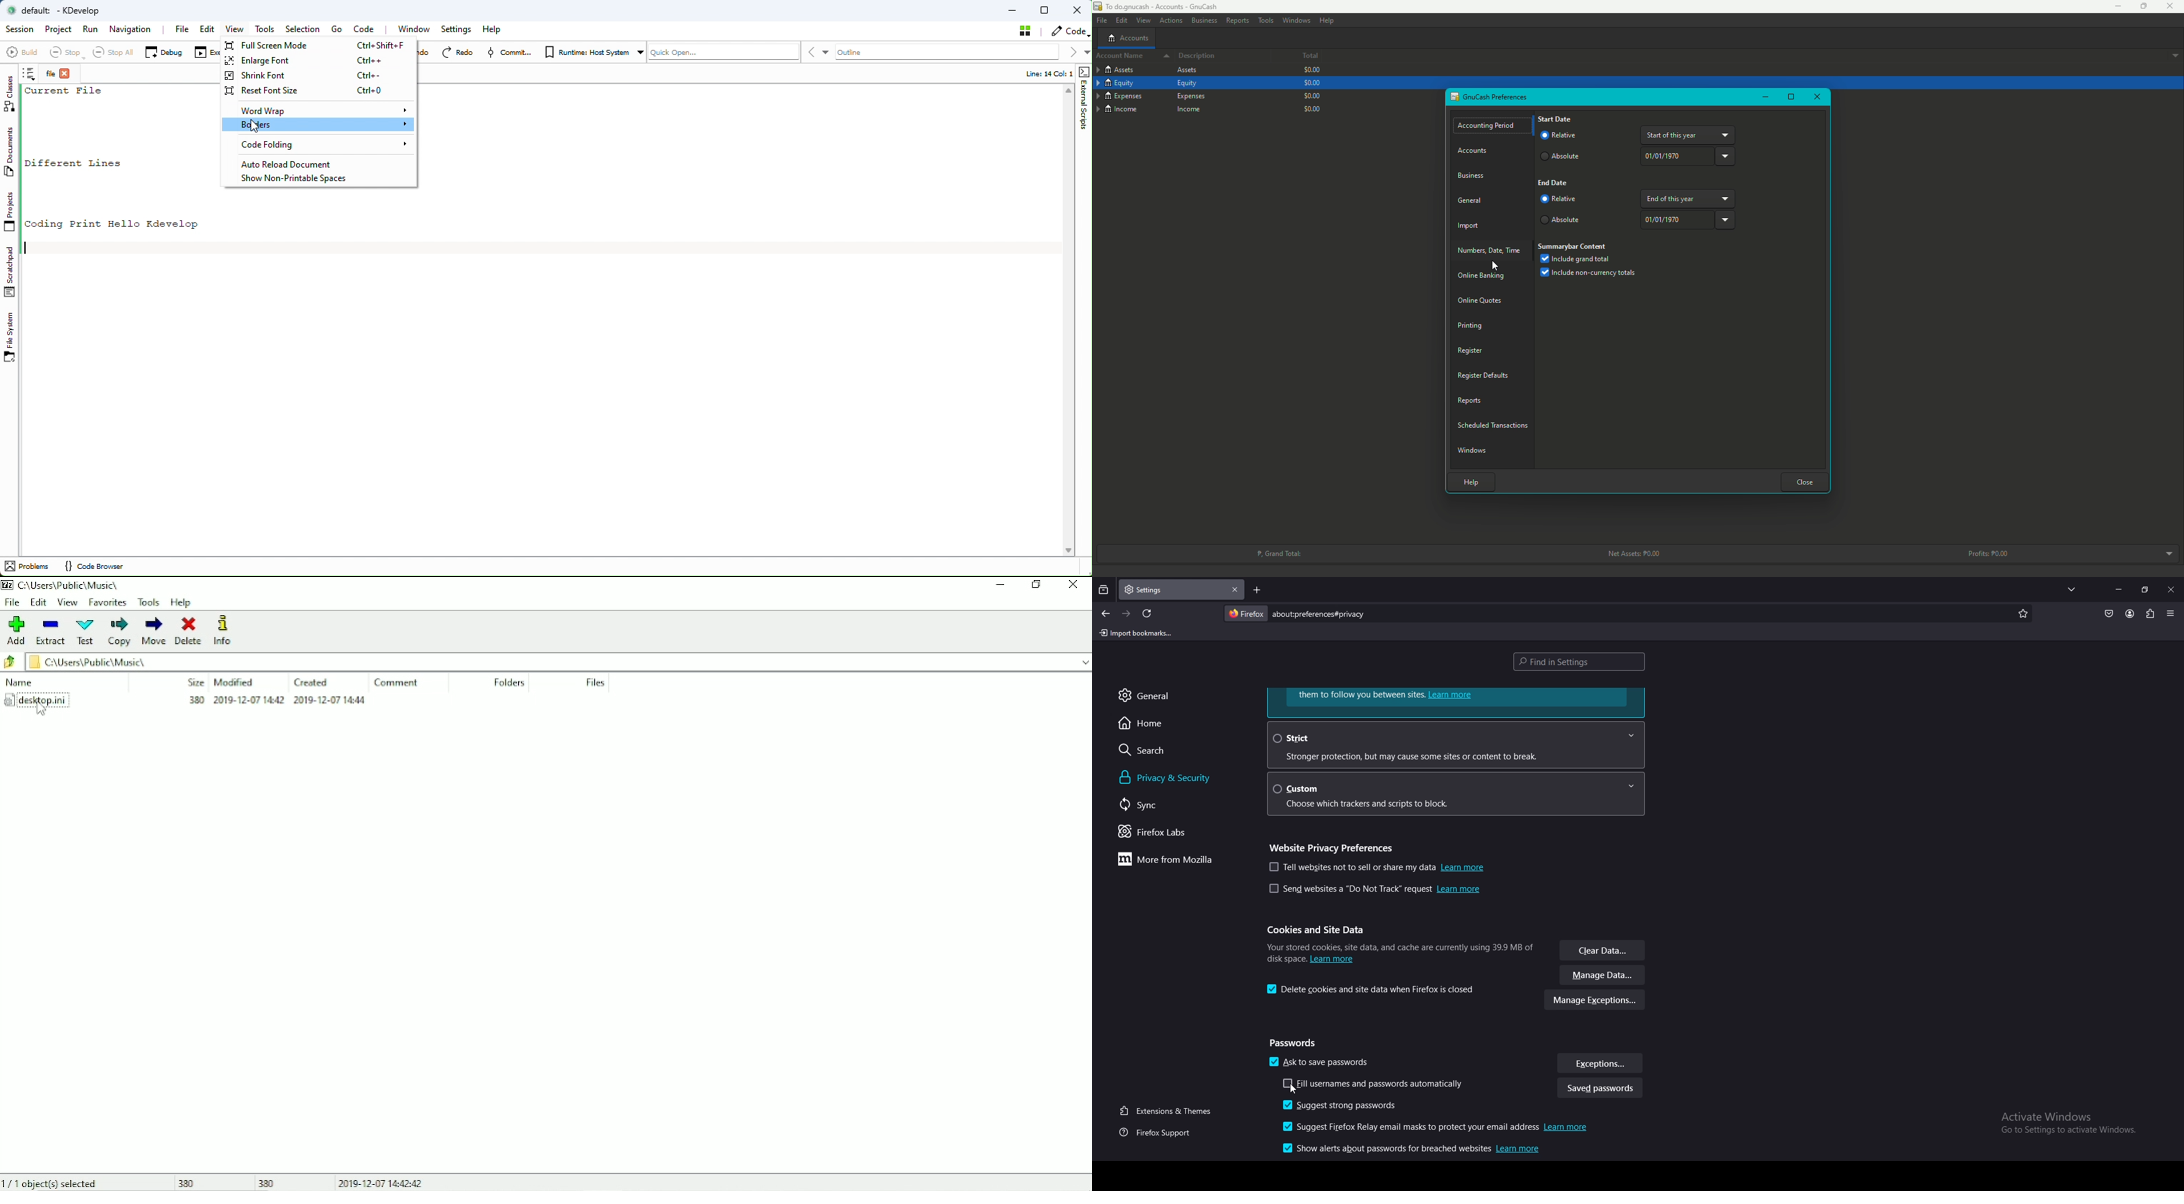 The image size is (2184, 1204). What do you see at coordinates (1991, 554) in the screenshot?
I see `Profits` at bounding box center [1991, 554].